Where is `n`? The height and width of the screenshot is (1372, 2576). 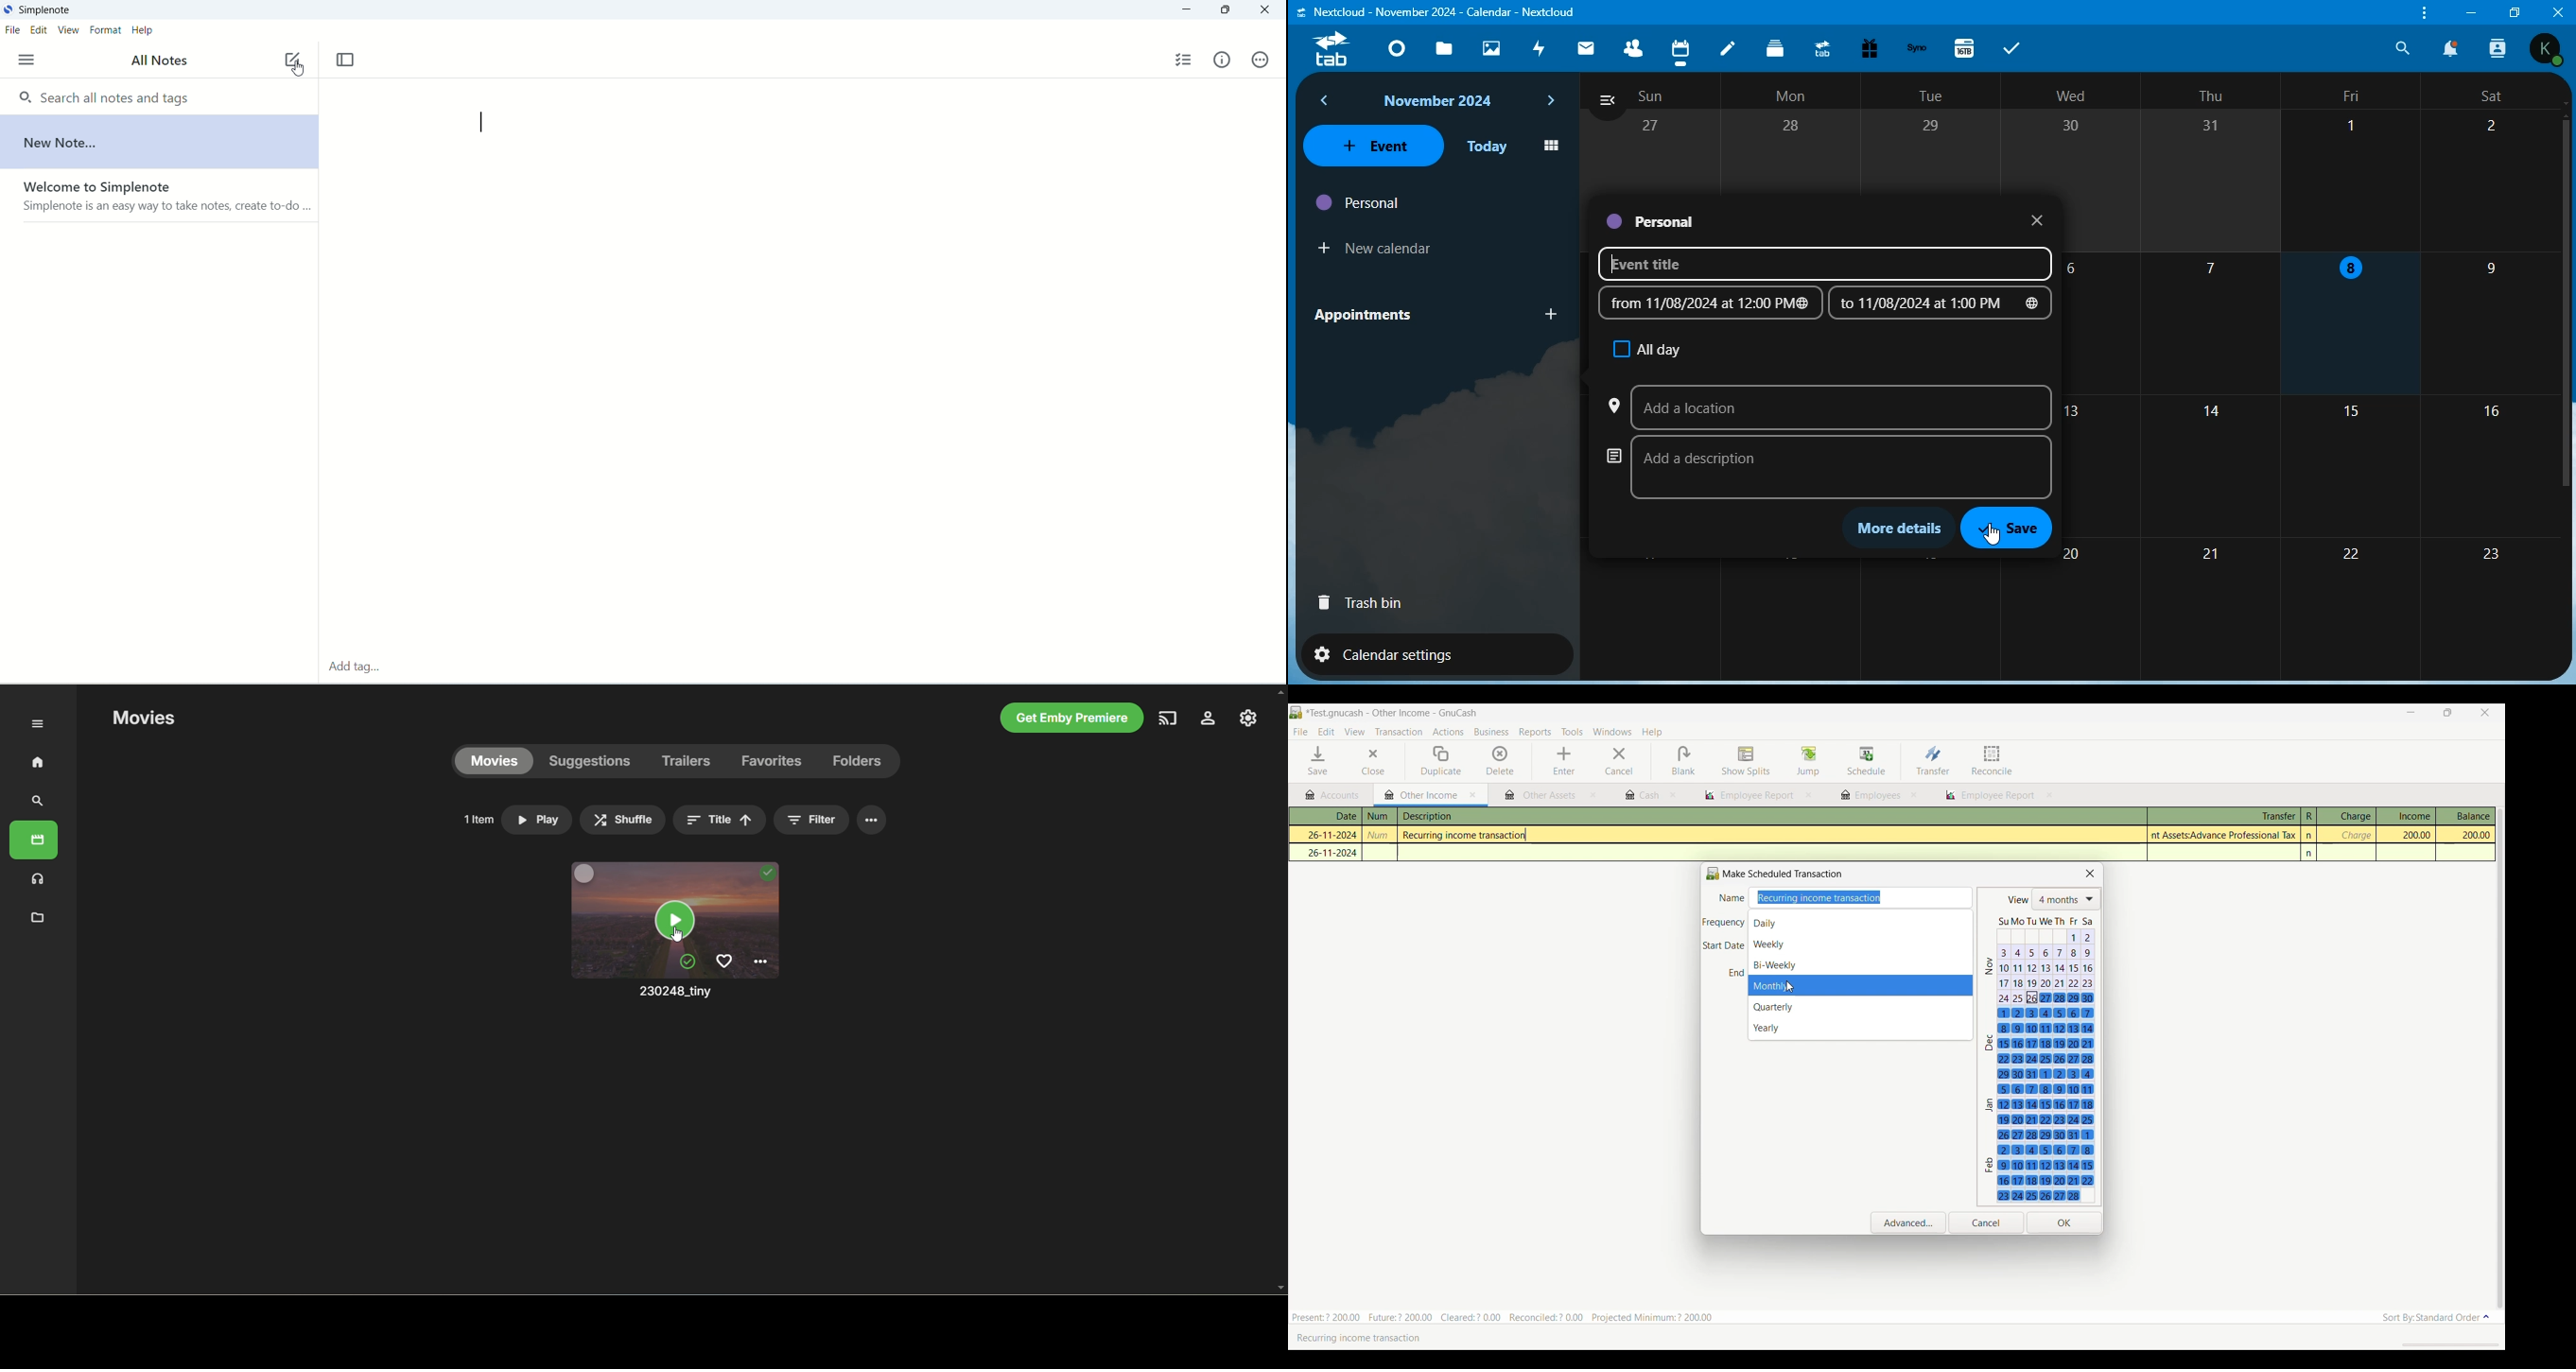
n is located at coordinates (2311, 854).